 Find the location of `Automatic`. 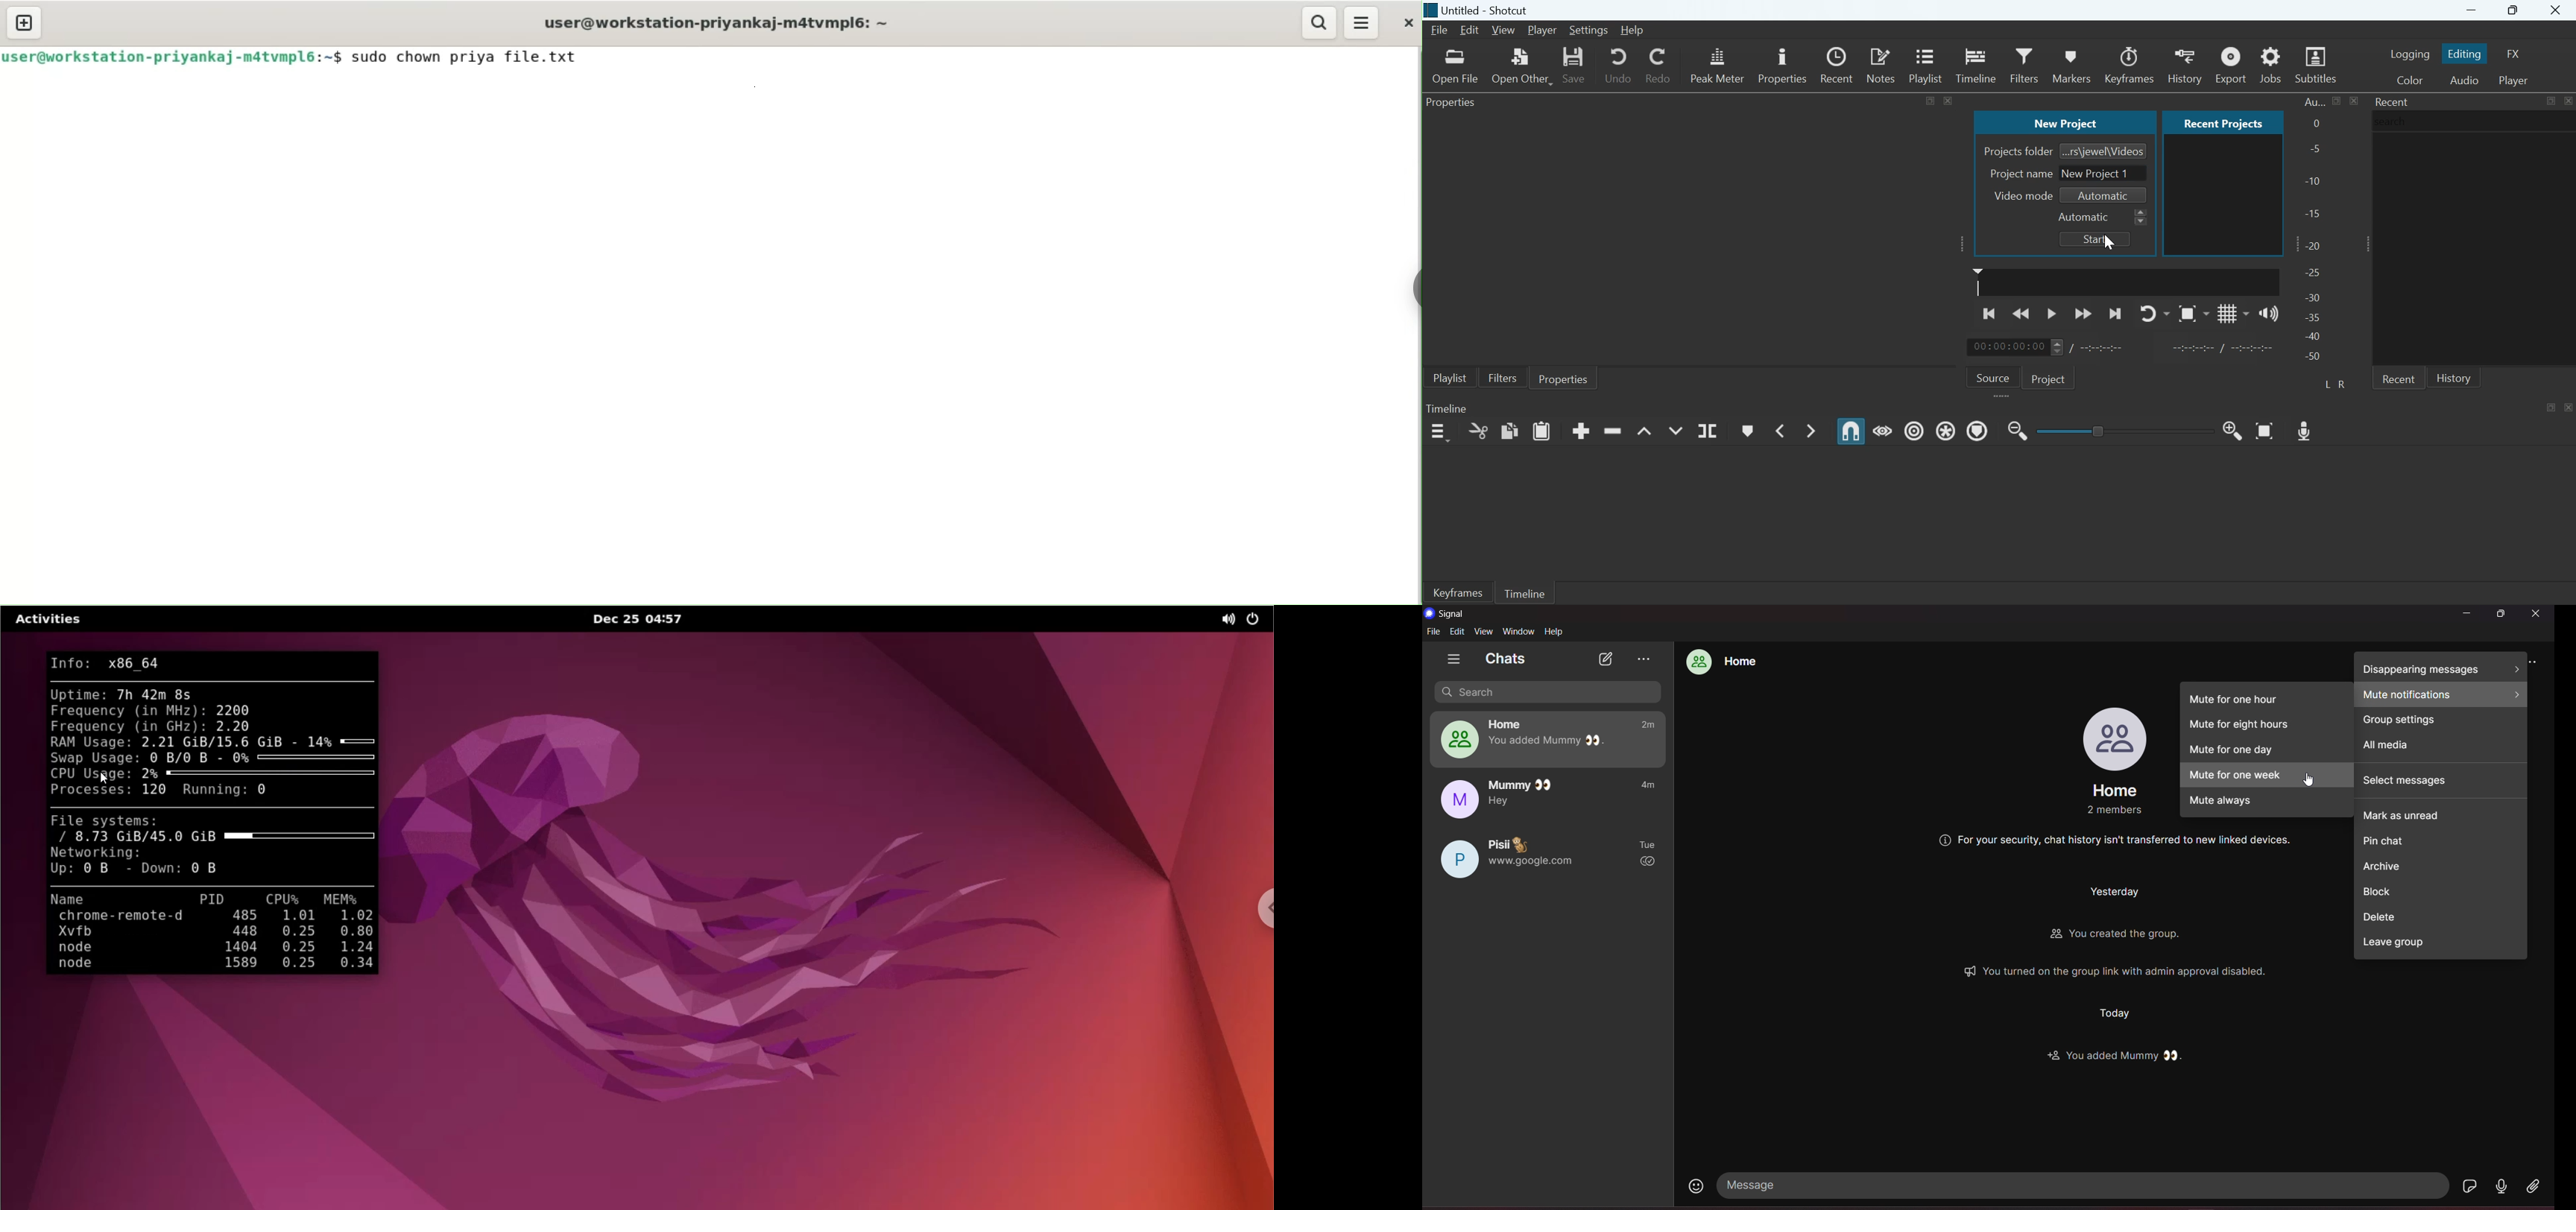

Automatic is located at coordinates (2085, 217).